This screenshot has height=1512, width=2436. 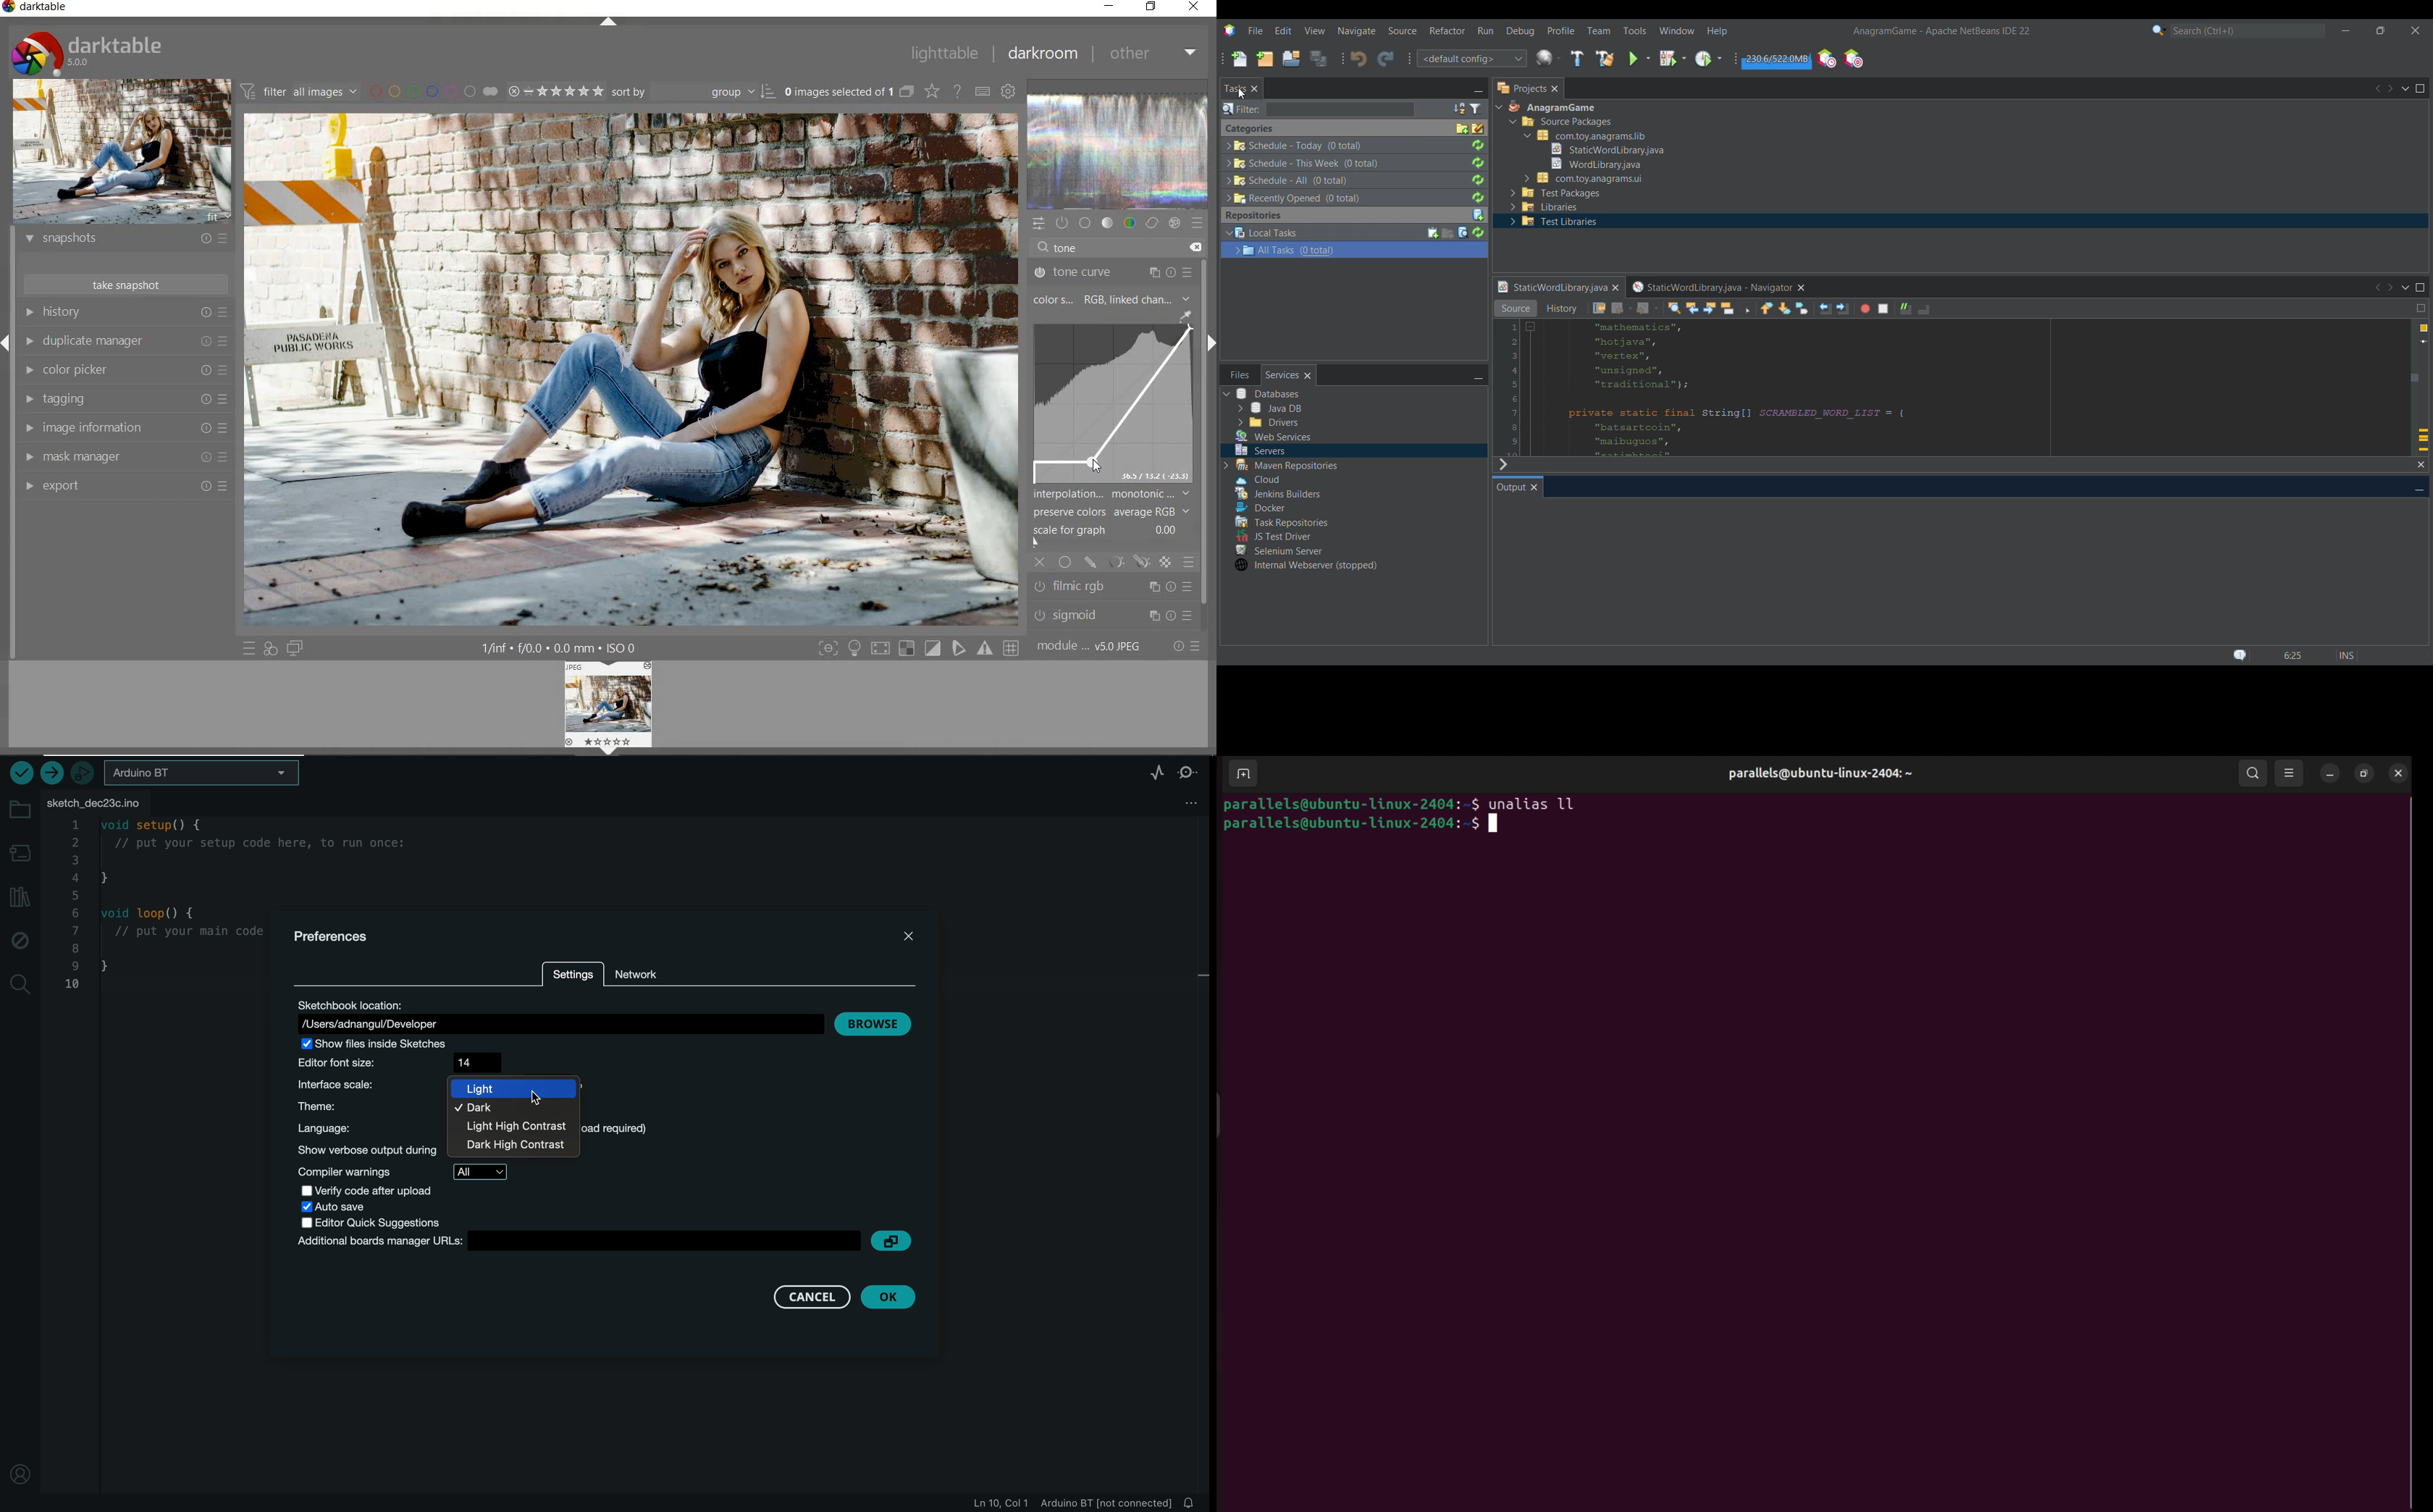 I want to click on reset or presets & preferences, so click(x=1184, y=647).